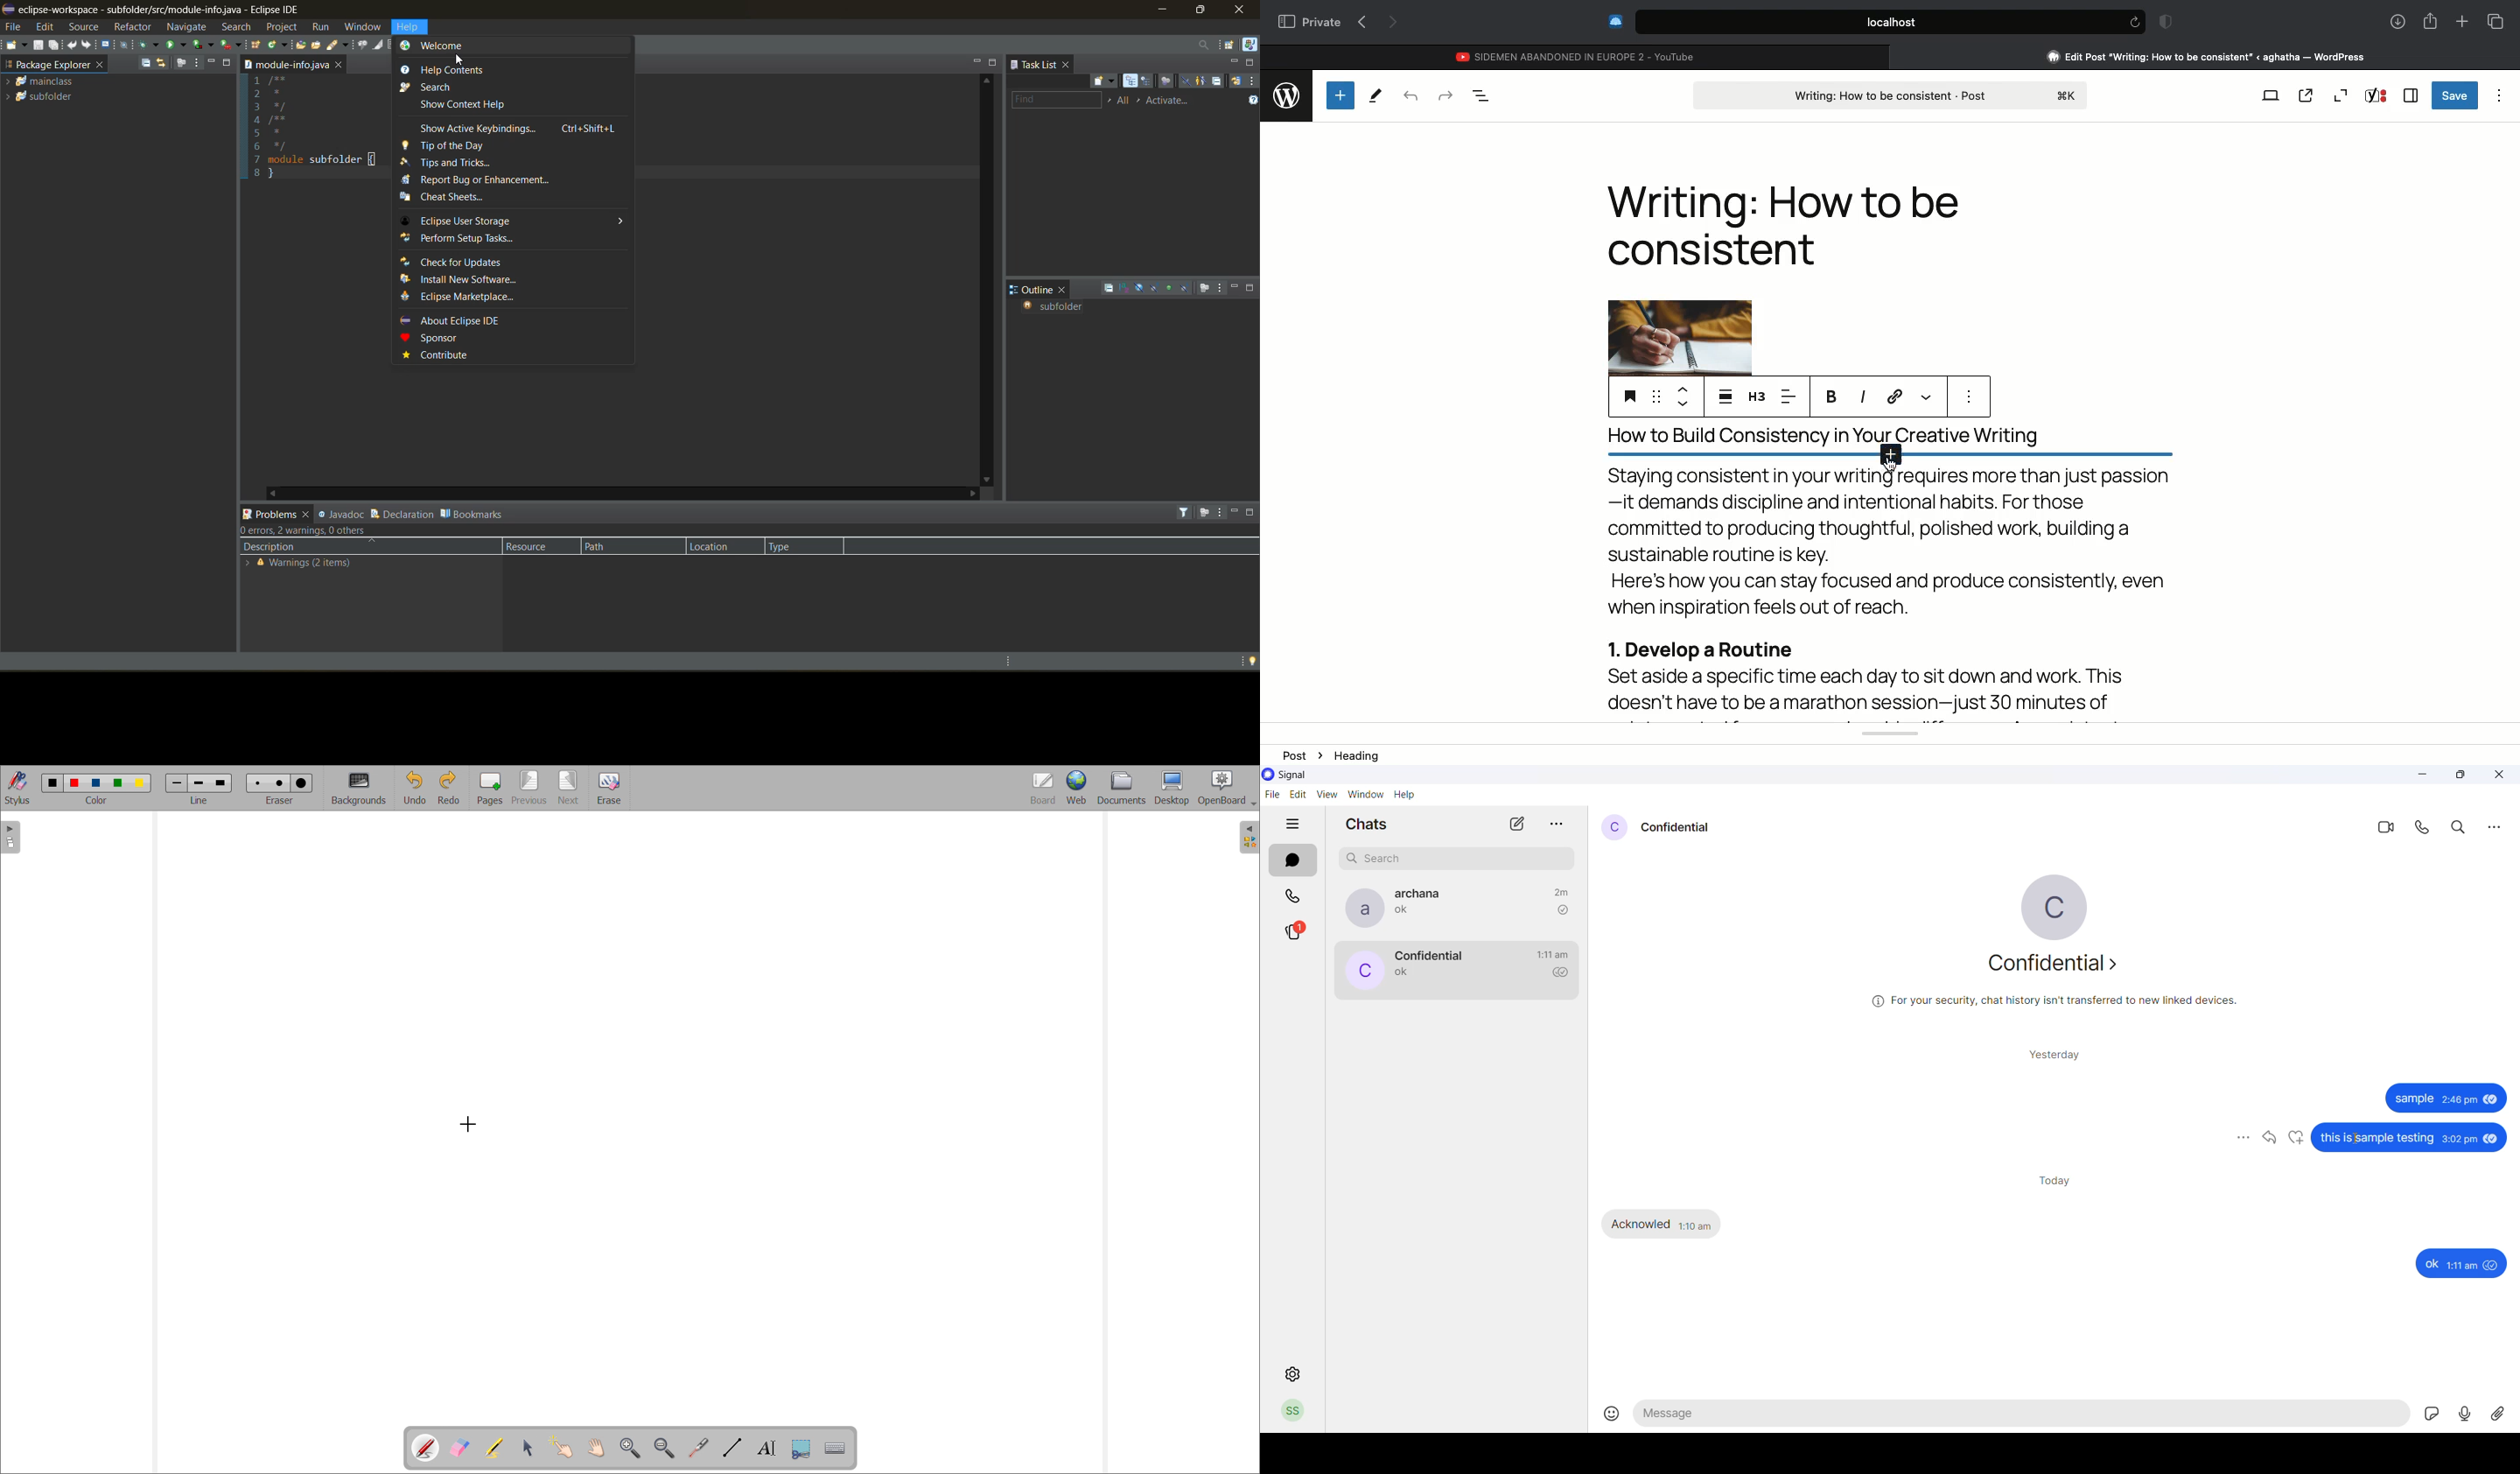 Image resolution: width=2520 pixels, height=1484 pixels. I want to click on Document overview, so click(1482, 95).